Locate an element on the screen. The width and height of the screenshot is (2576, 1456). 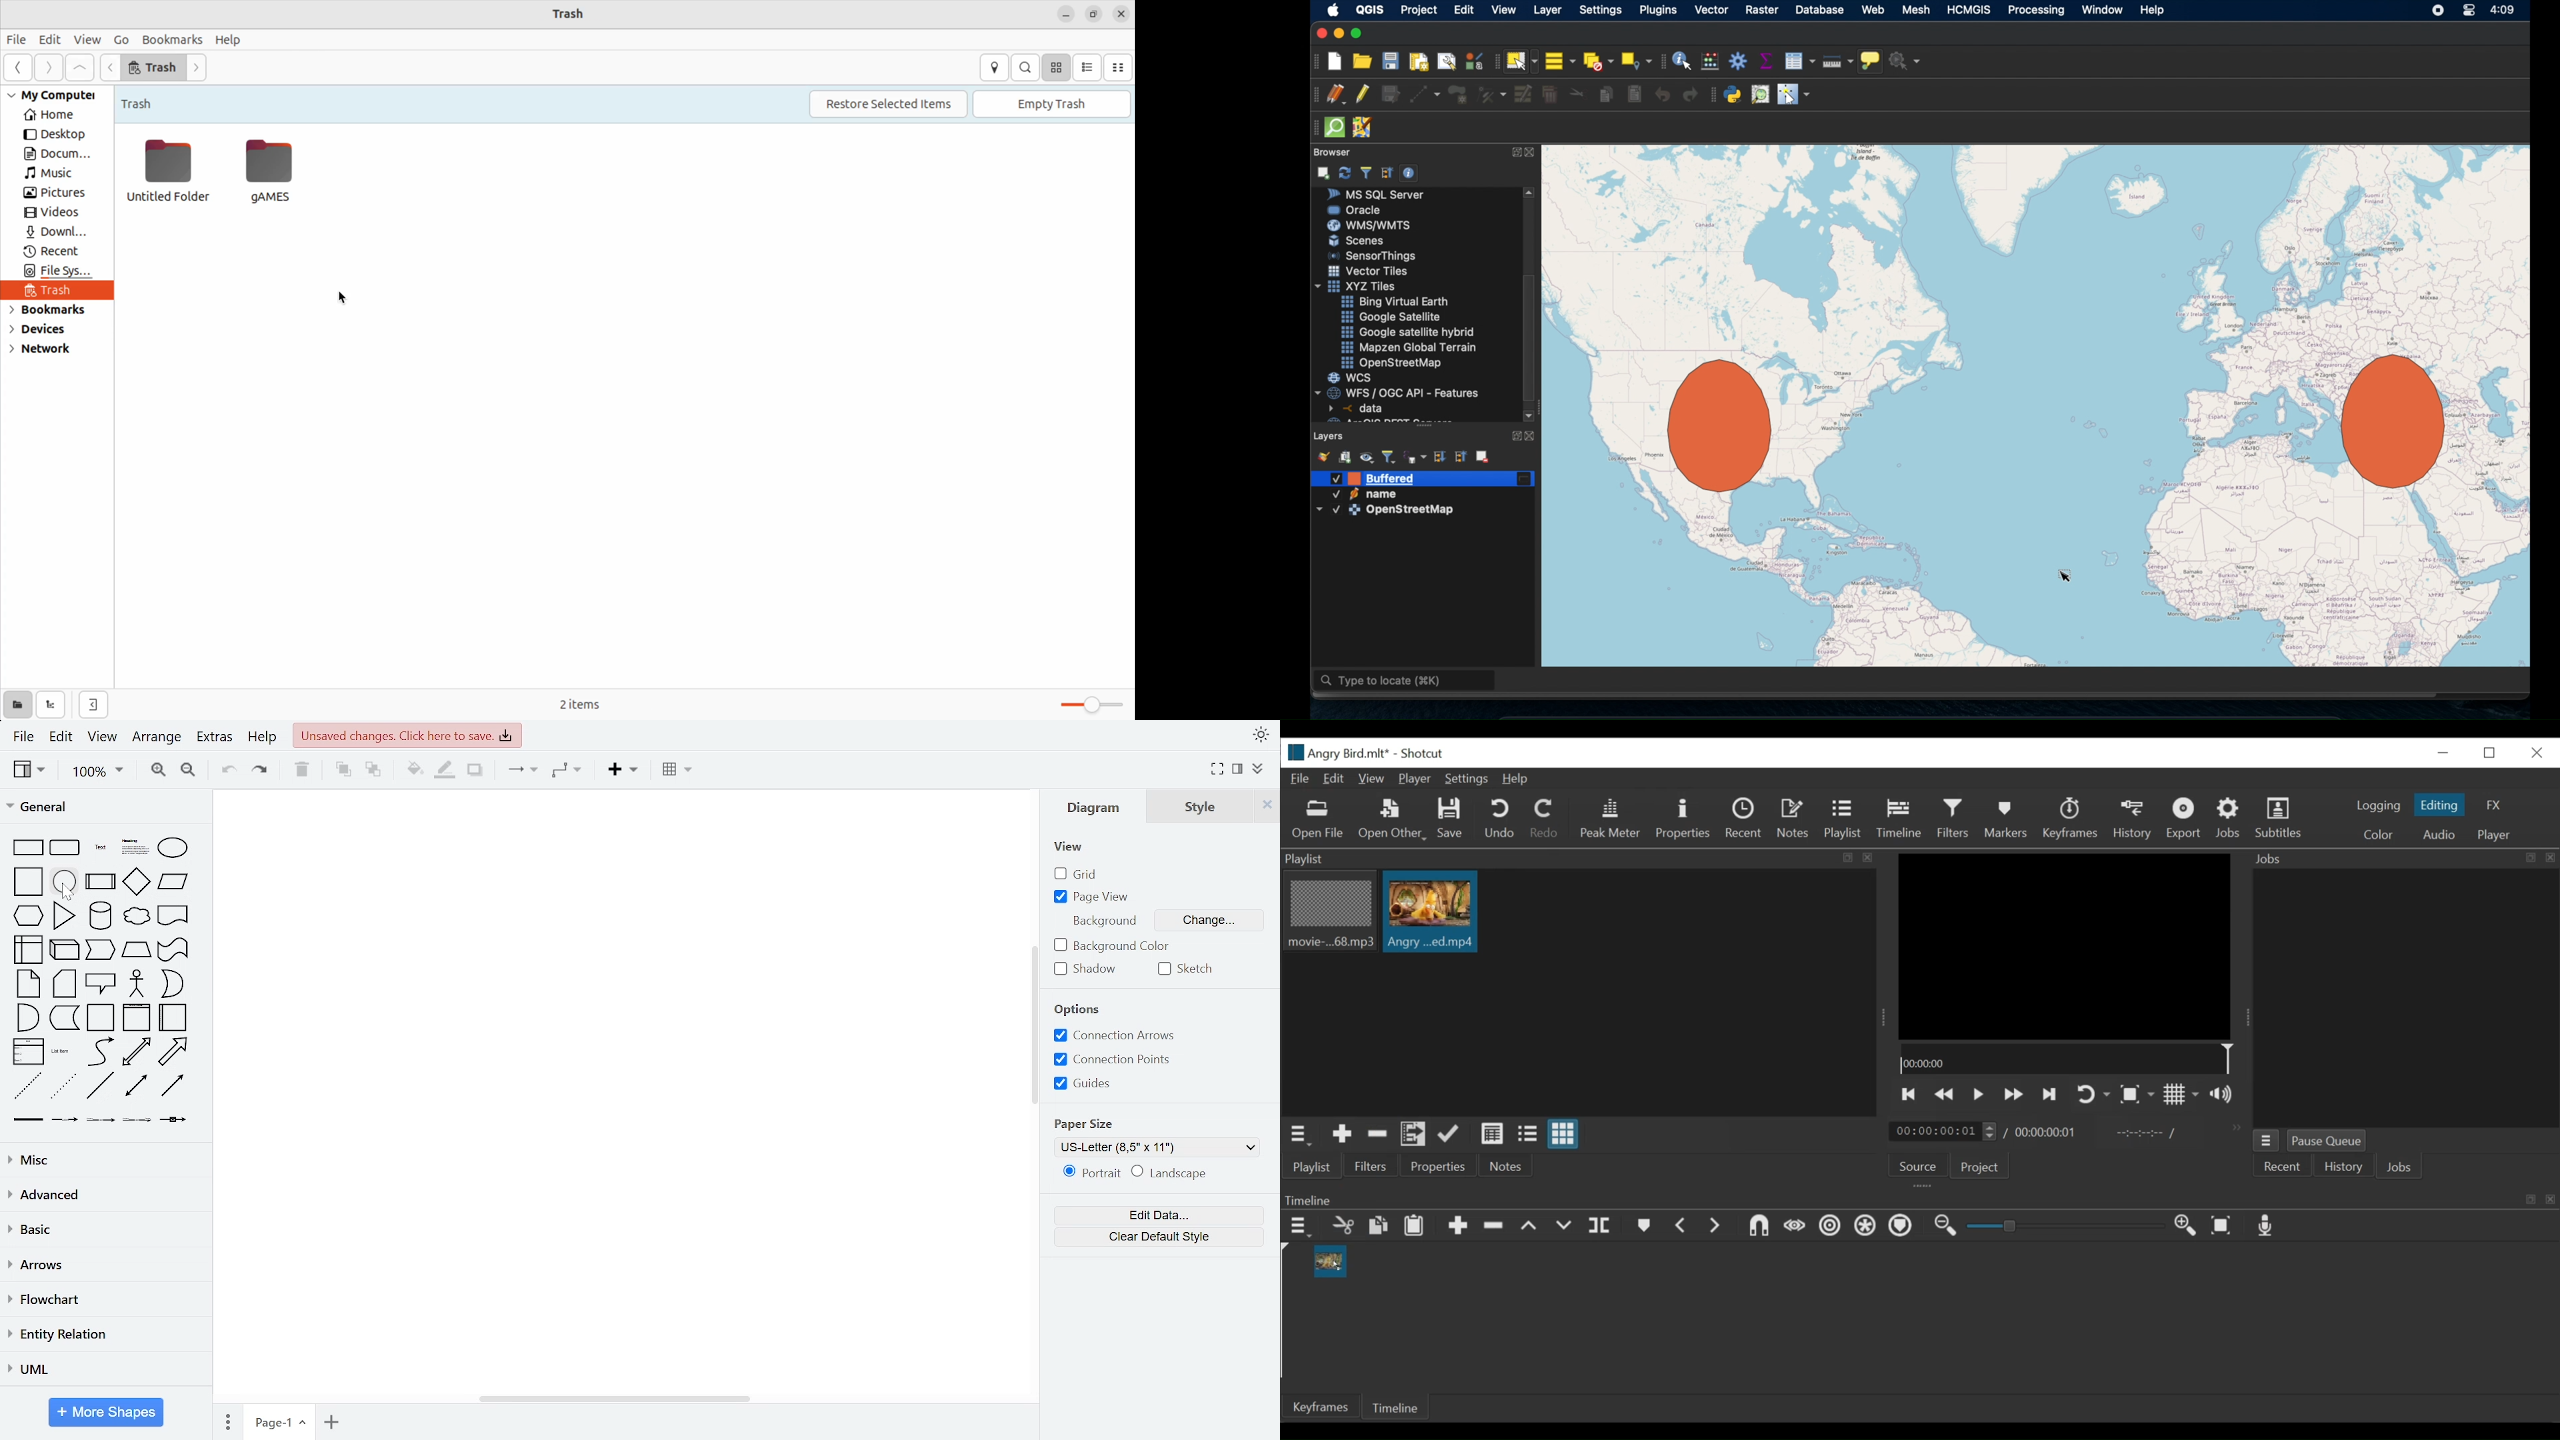
scroll box is located at coordinates (1533, 337).